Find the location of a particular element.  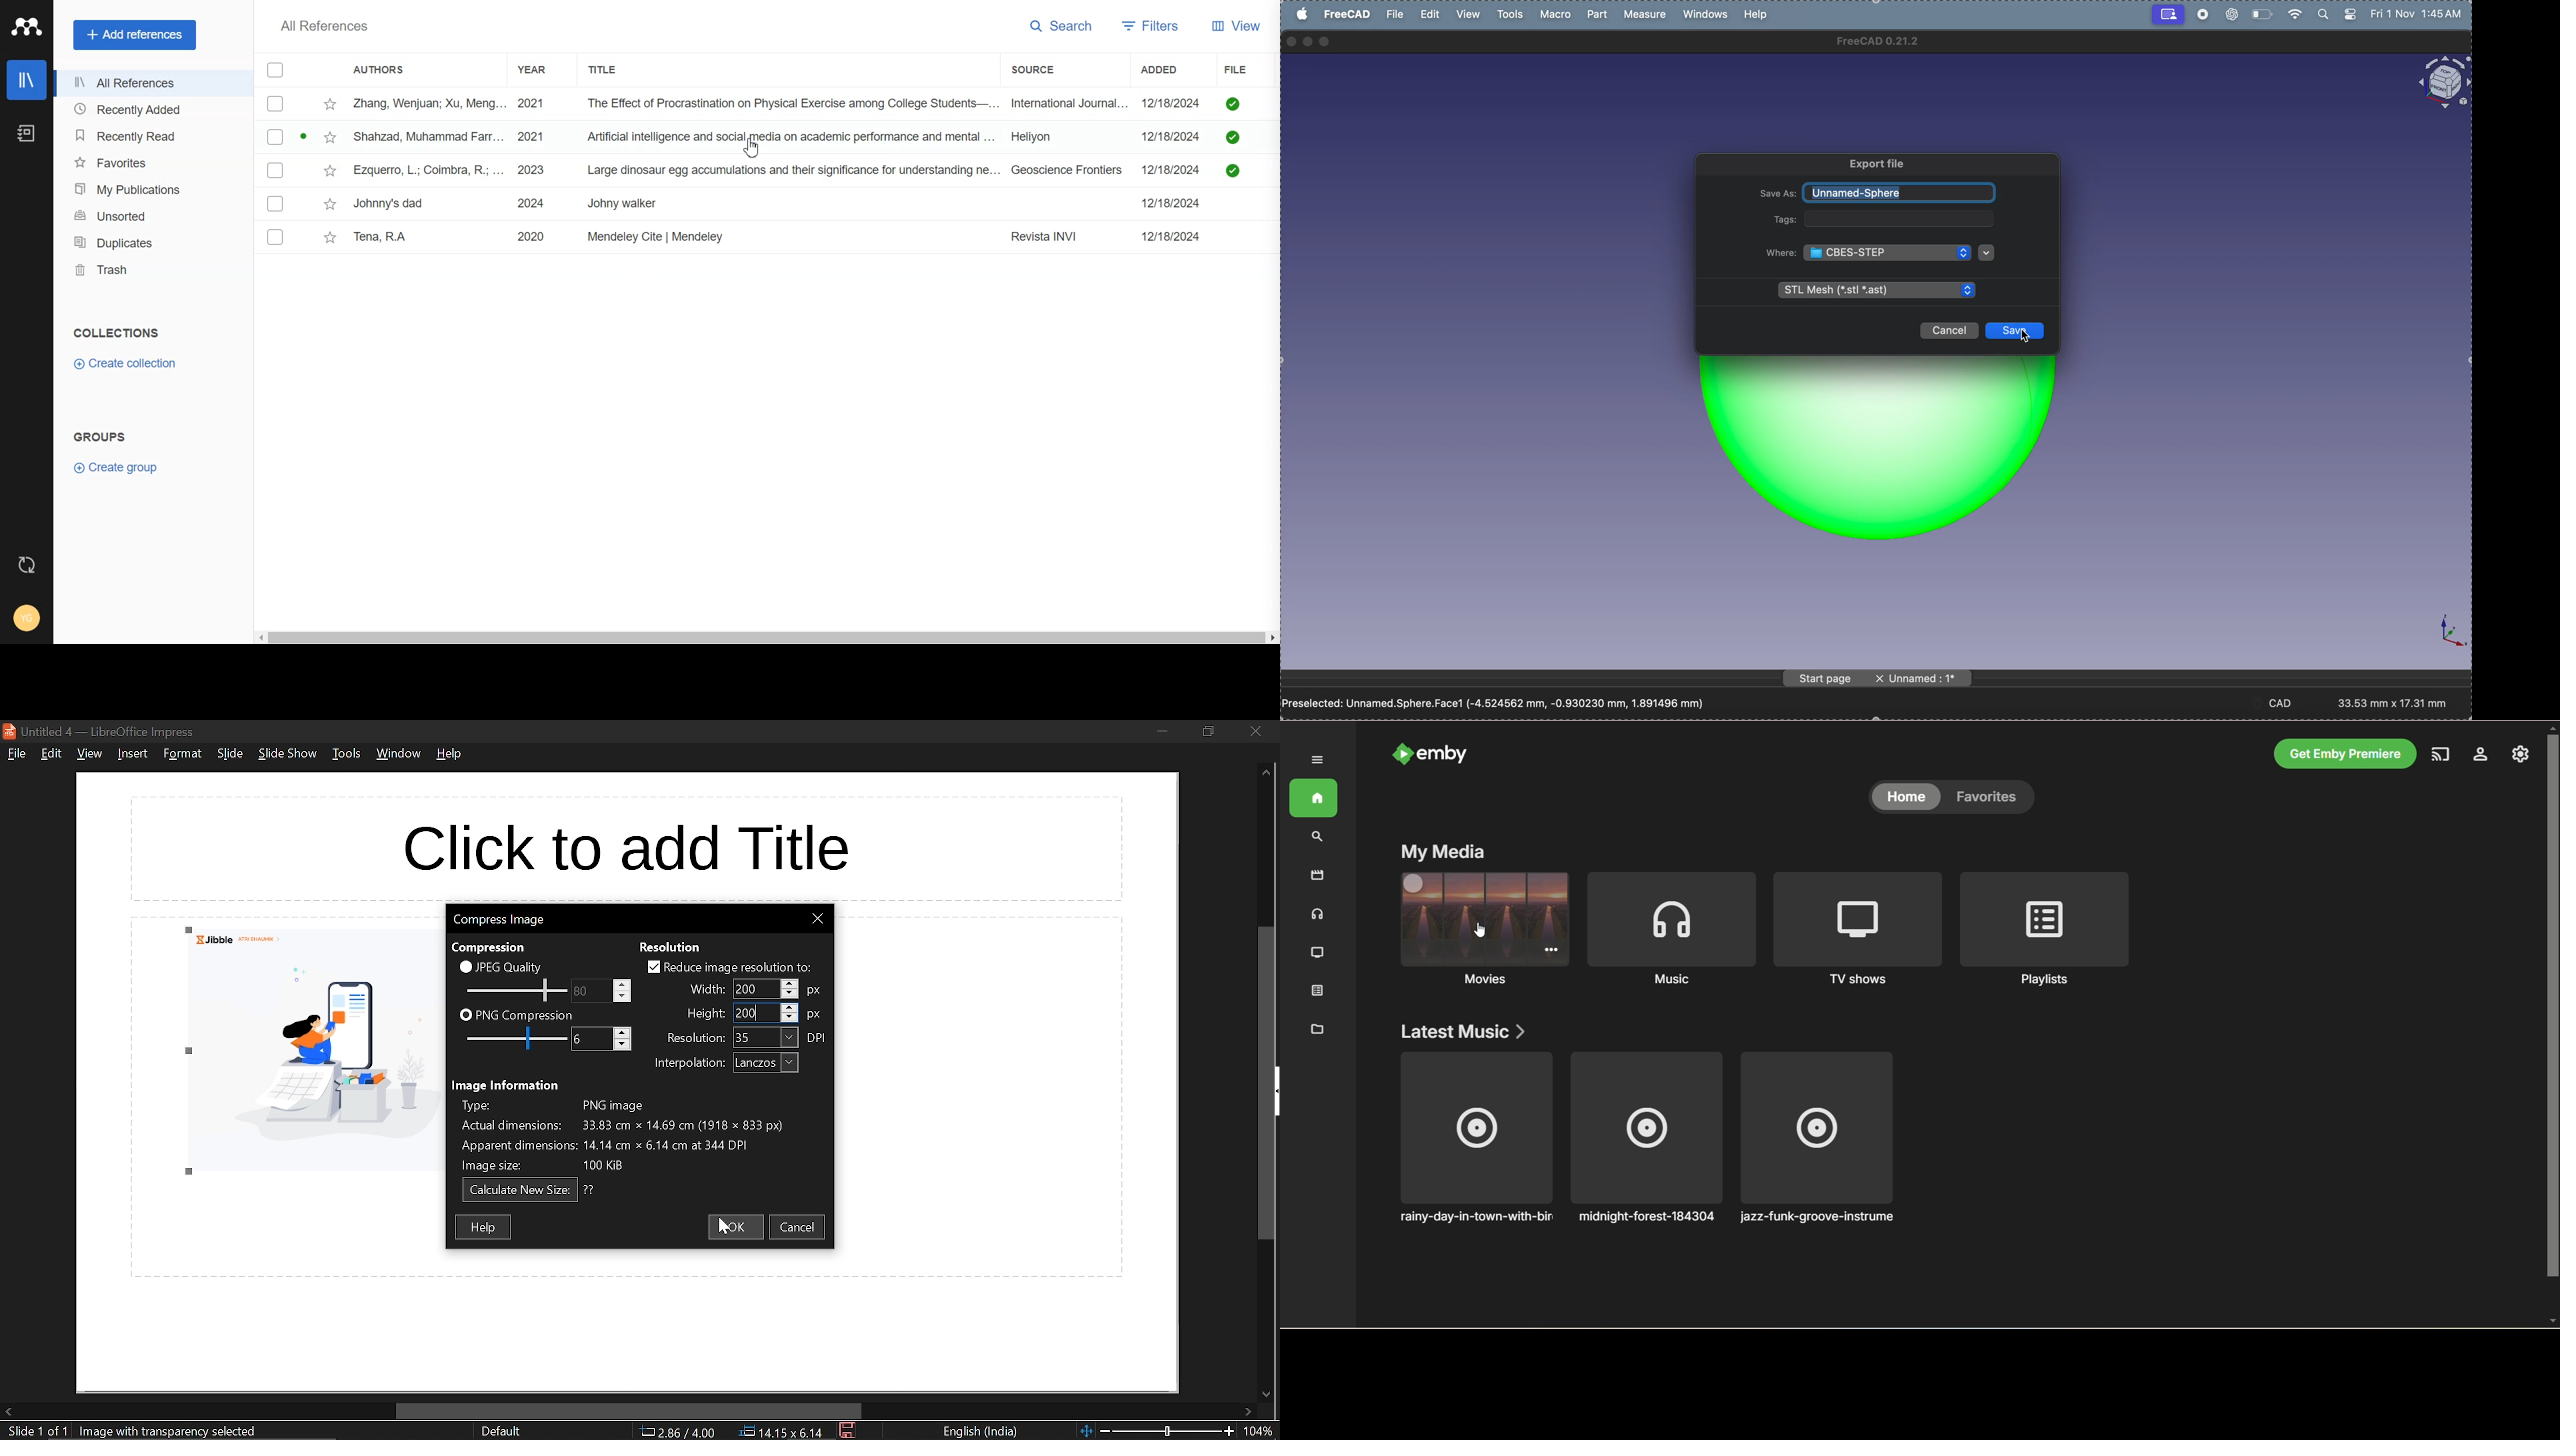

manage emby server is located at coordinates (2478, 755).